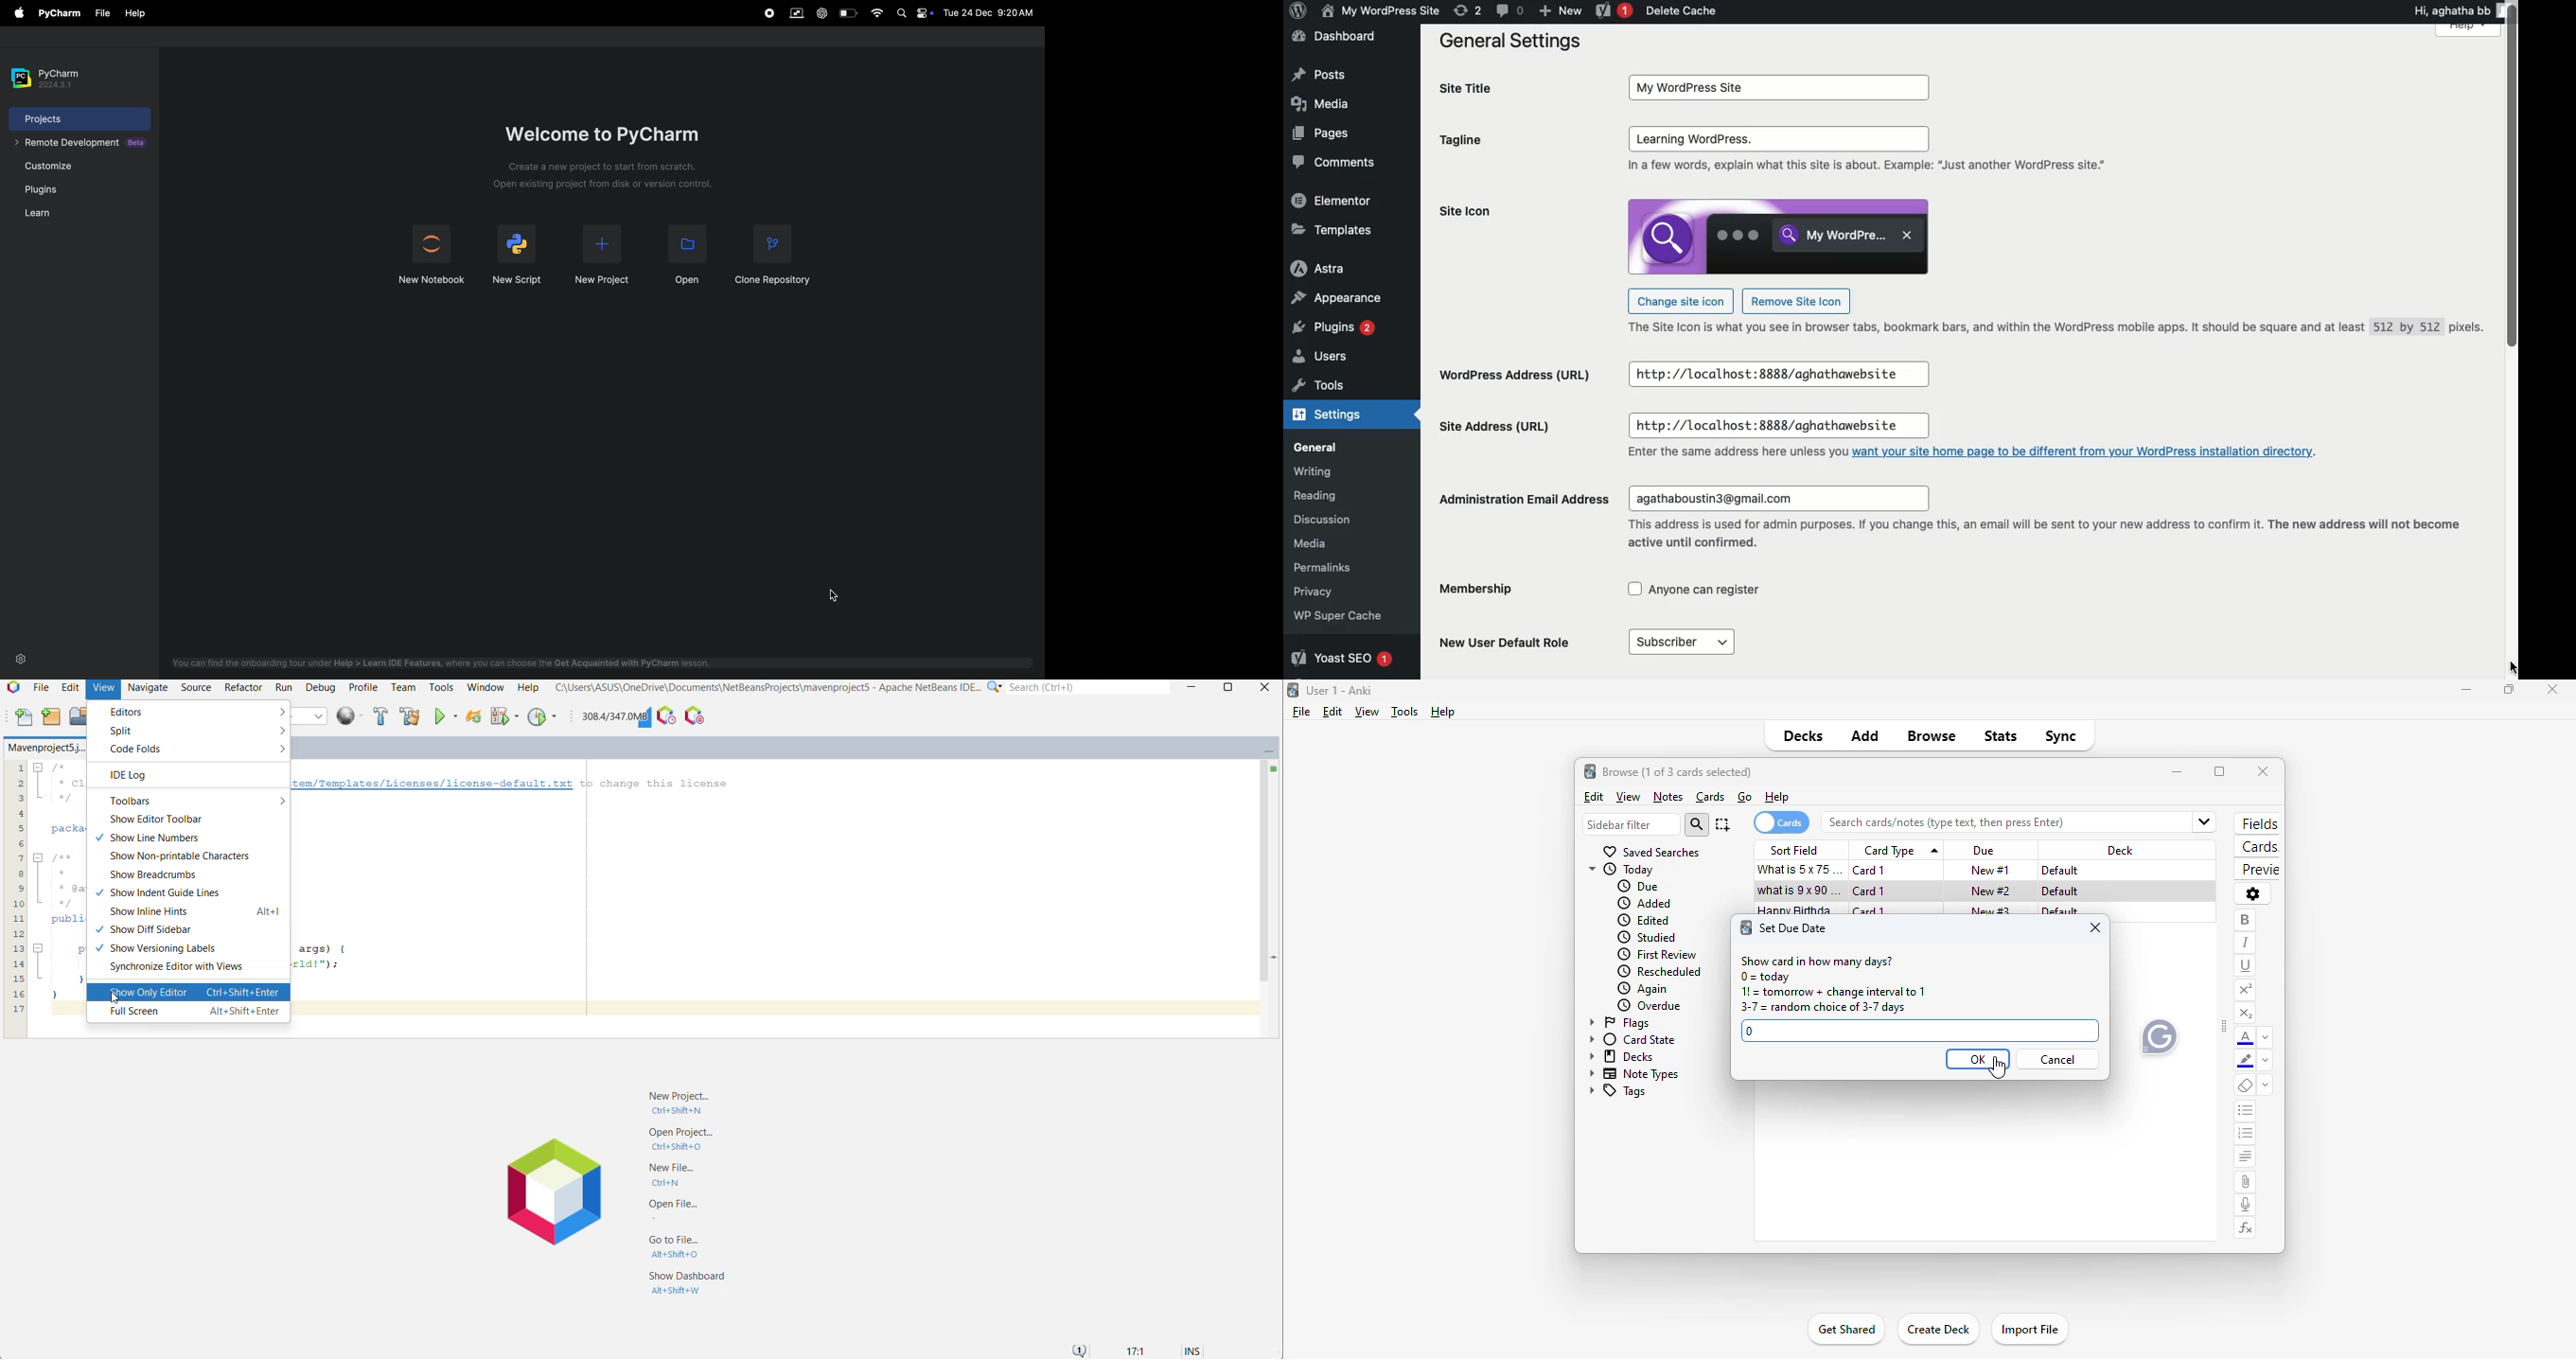 The height and width of the screenshot is (1372, 2576). What do you see at coordinates (2244, 921) in the screenshot?
I see `bold` at bounding box center [2244, 921].